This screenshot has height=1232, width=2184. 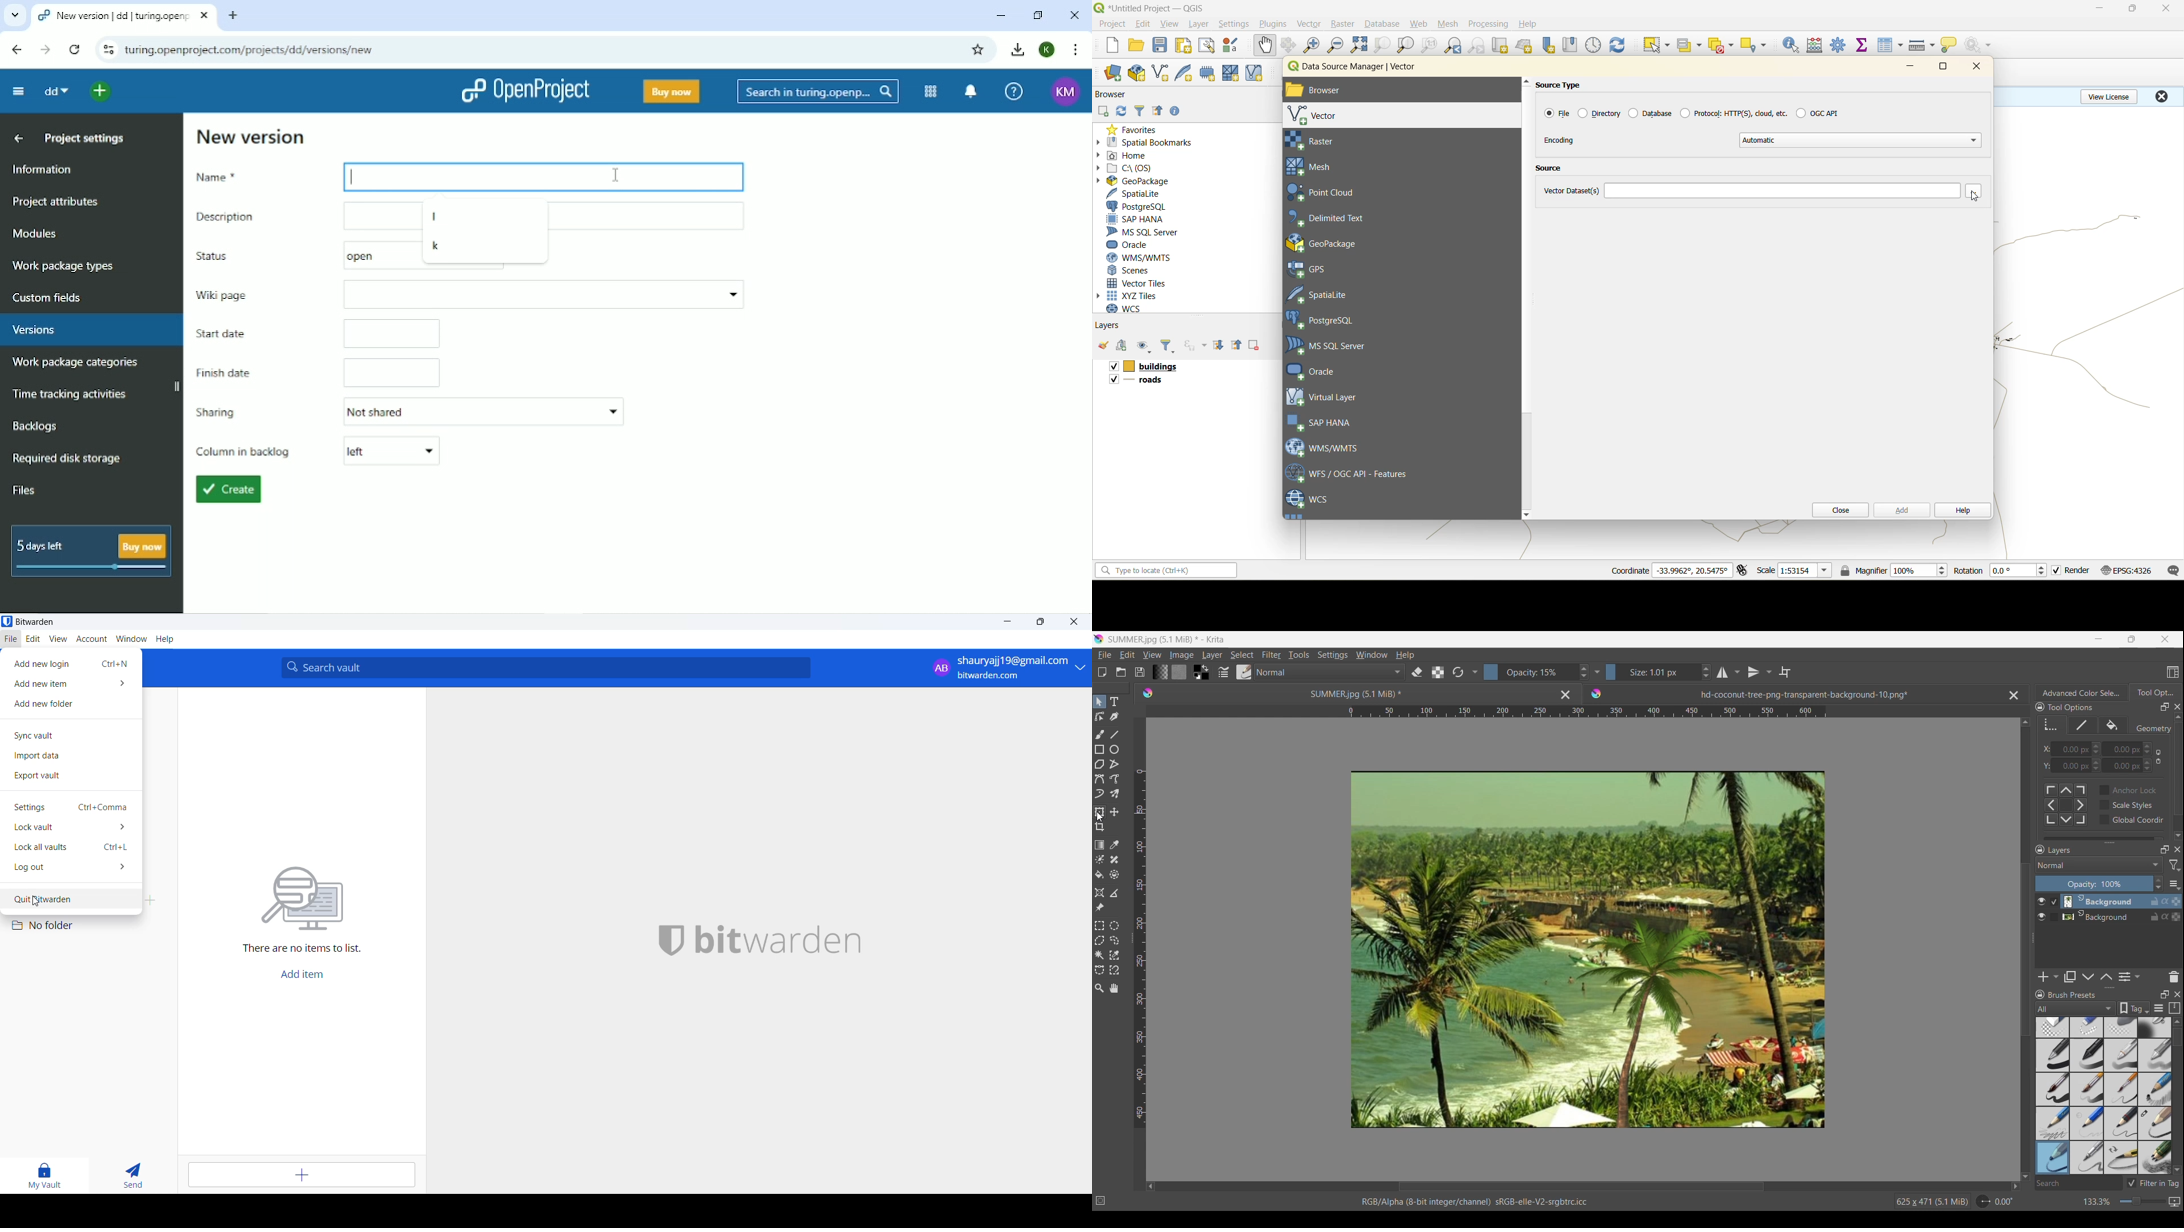 What do you see at coordinates (2173, 672) in the screenshot?
I see `Choose workspace` at bounding box center [2173, 672].